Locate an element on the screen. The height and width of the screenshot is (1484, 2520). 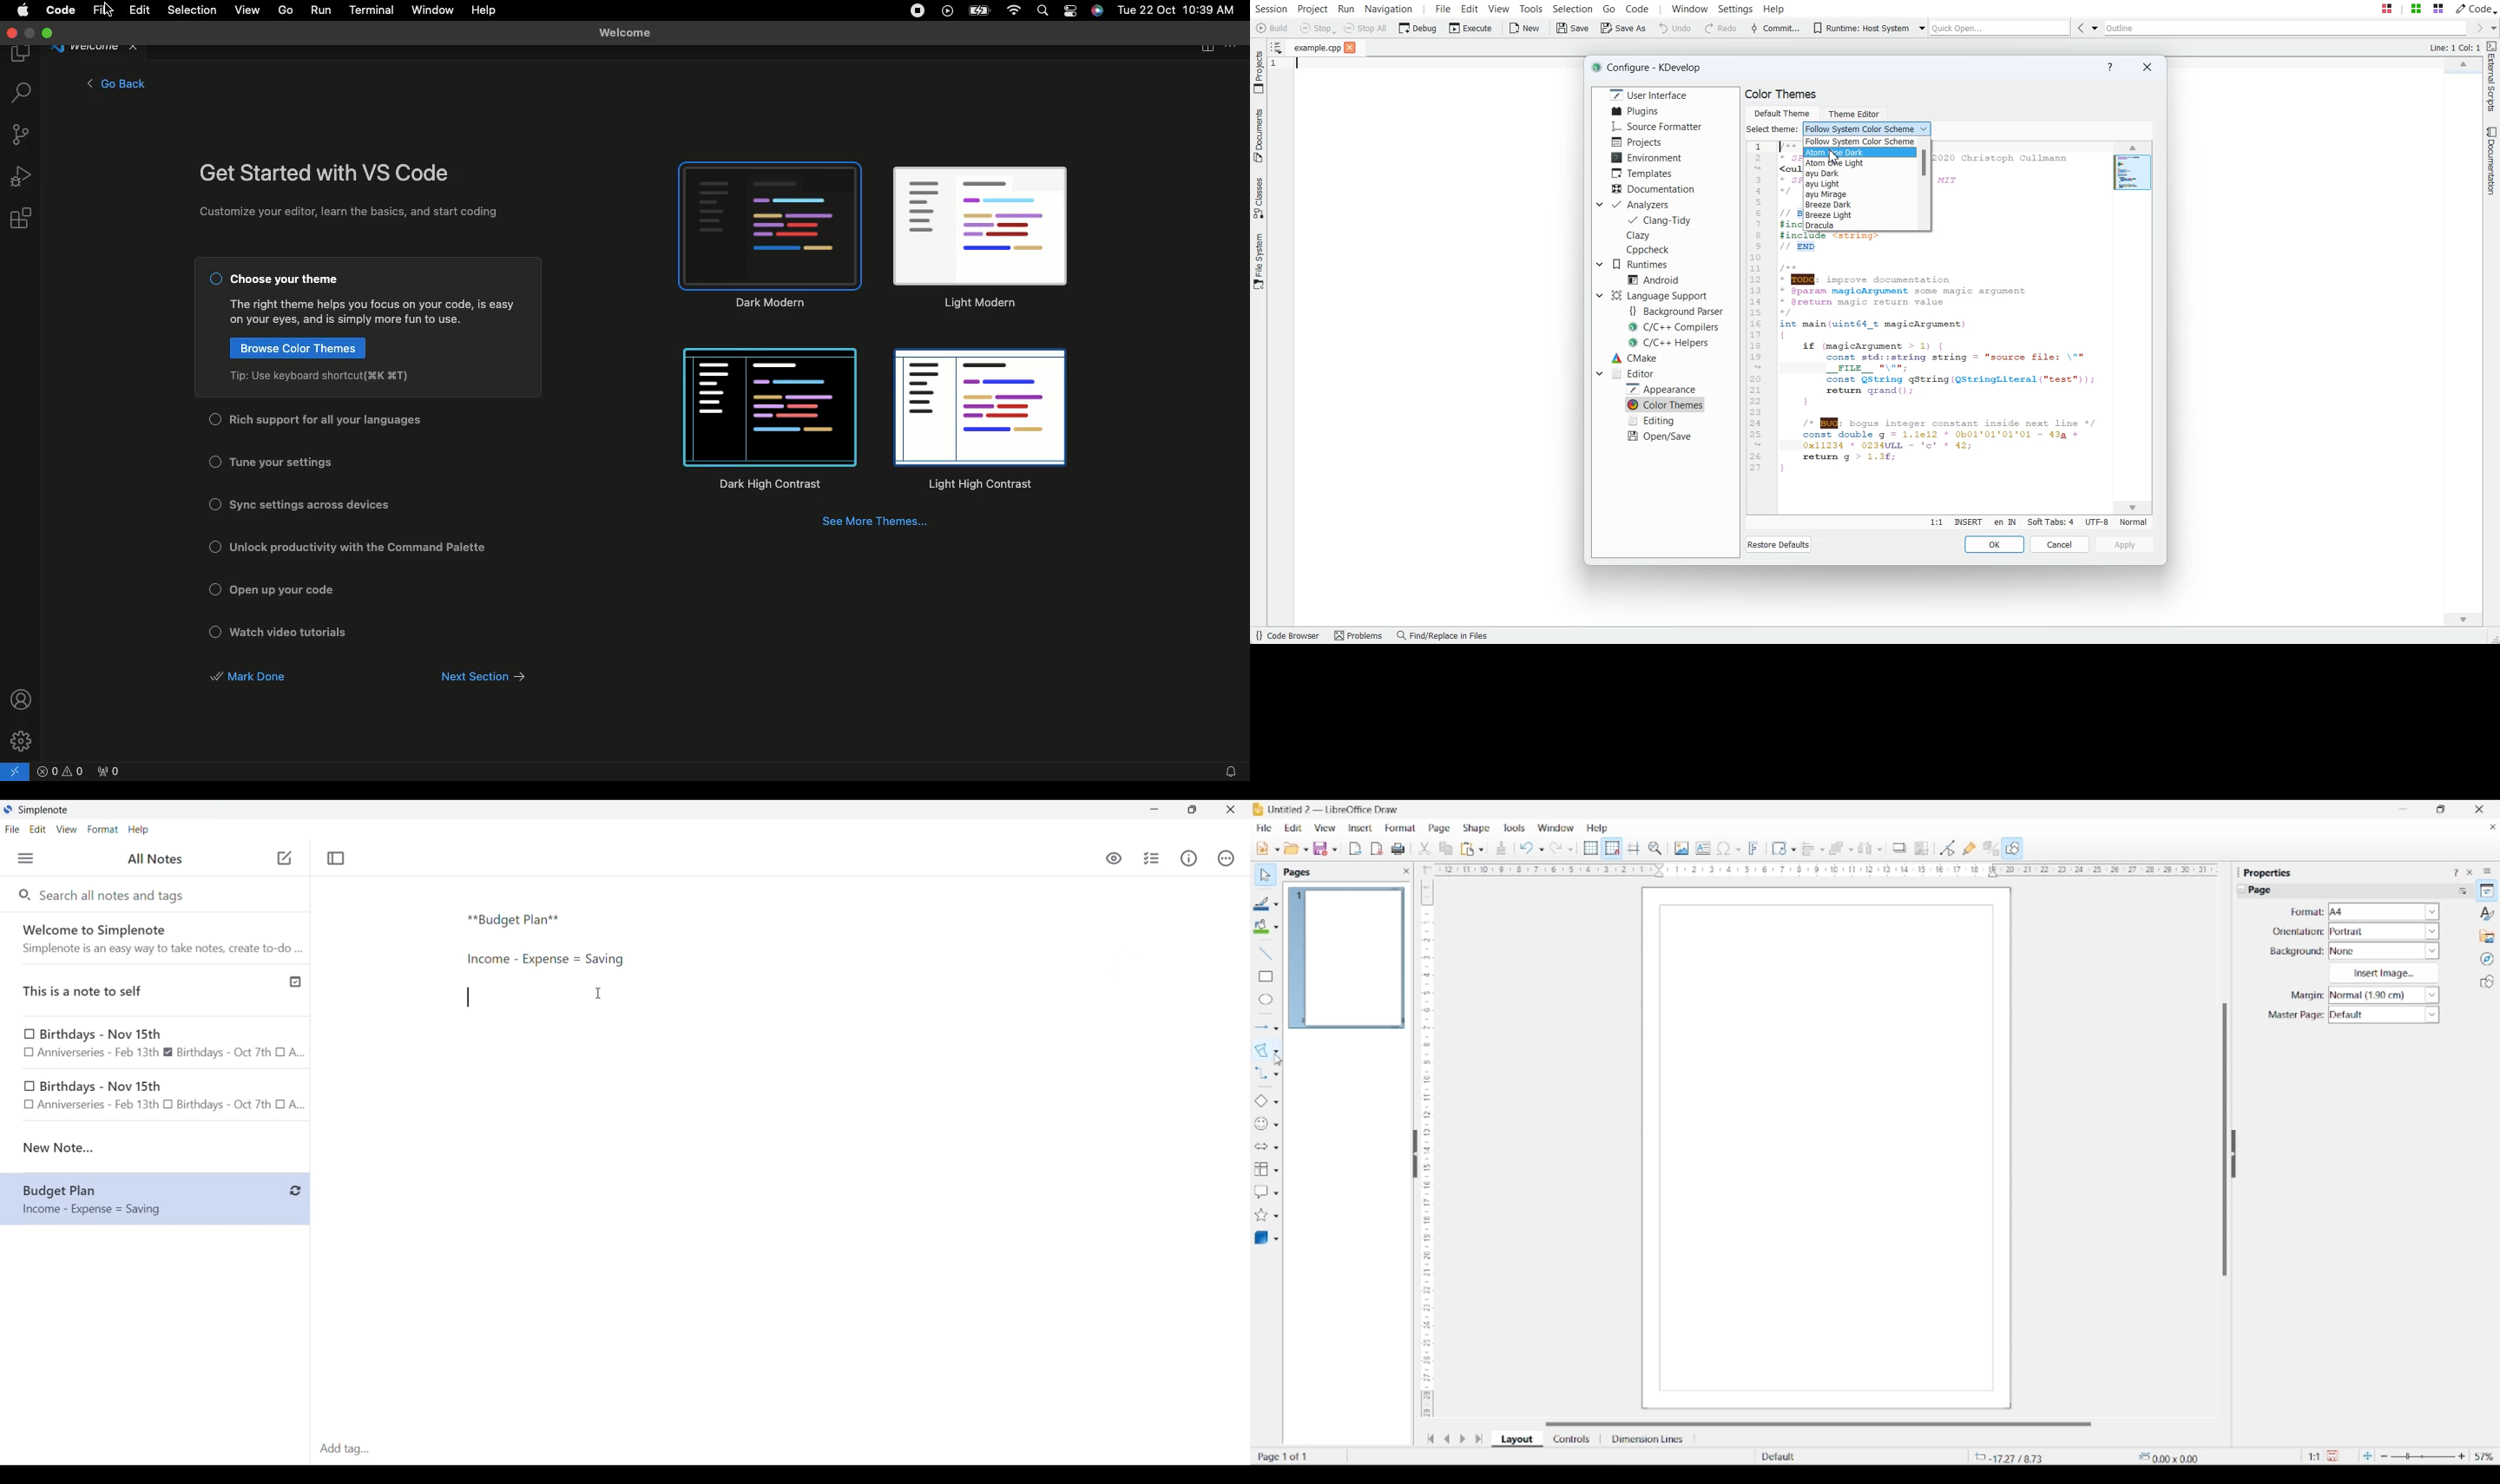
Search all notes and tags is located at coordinates (115, 894).